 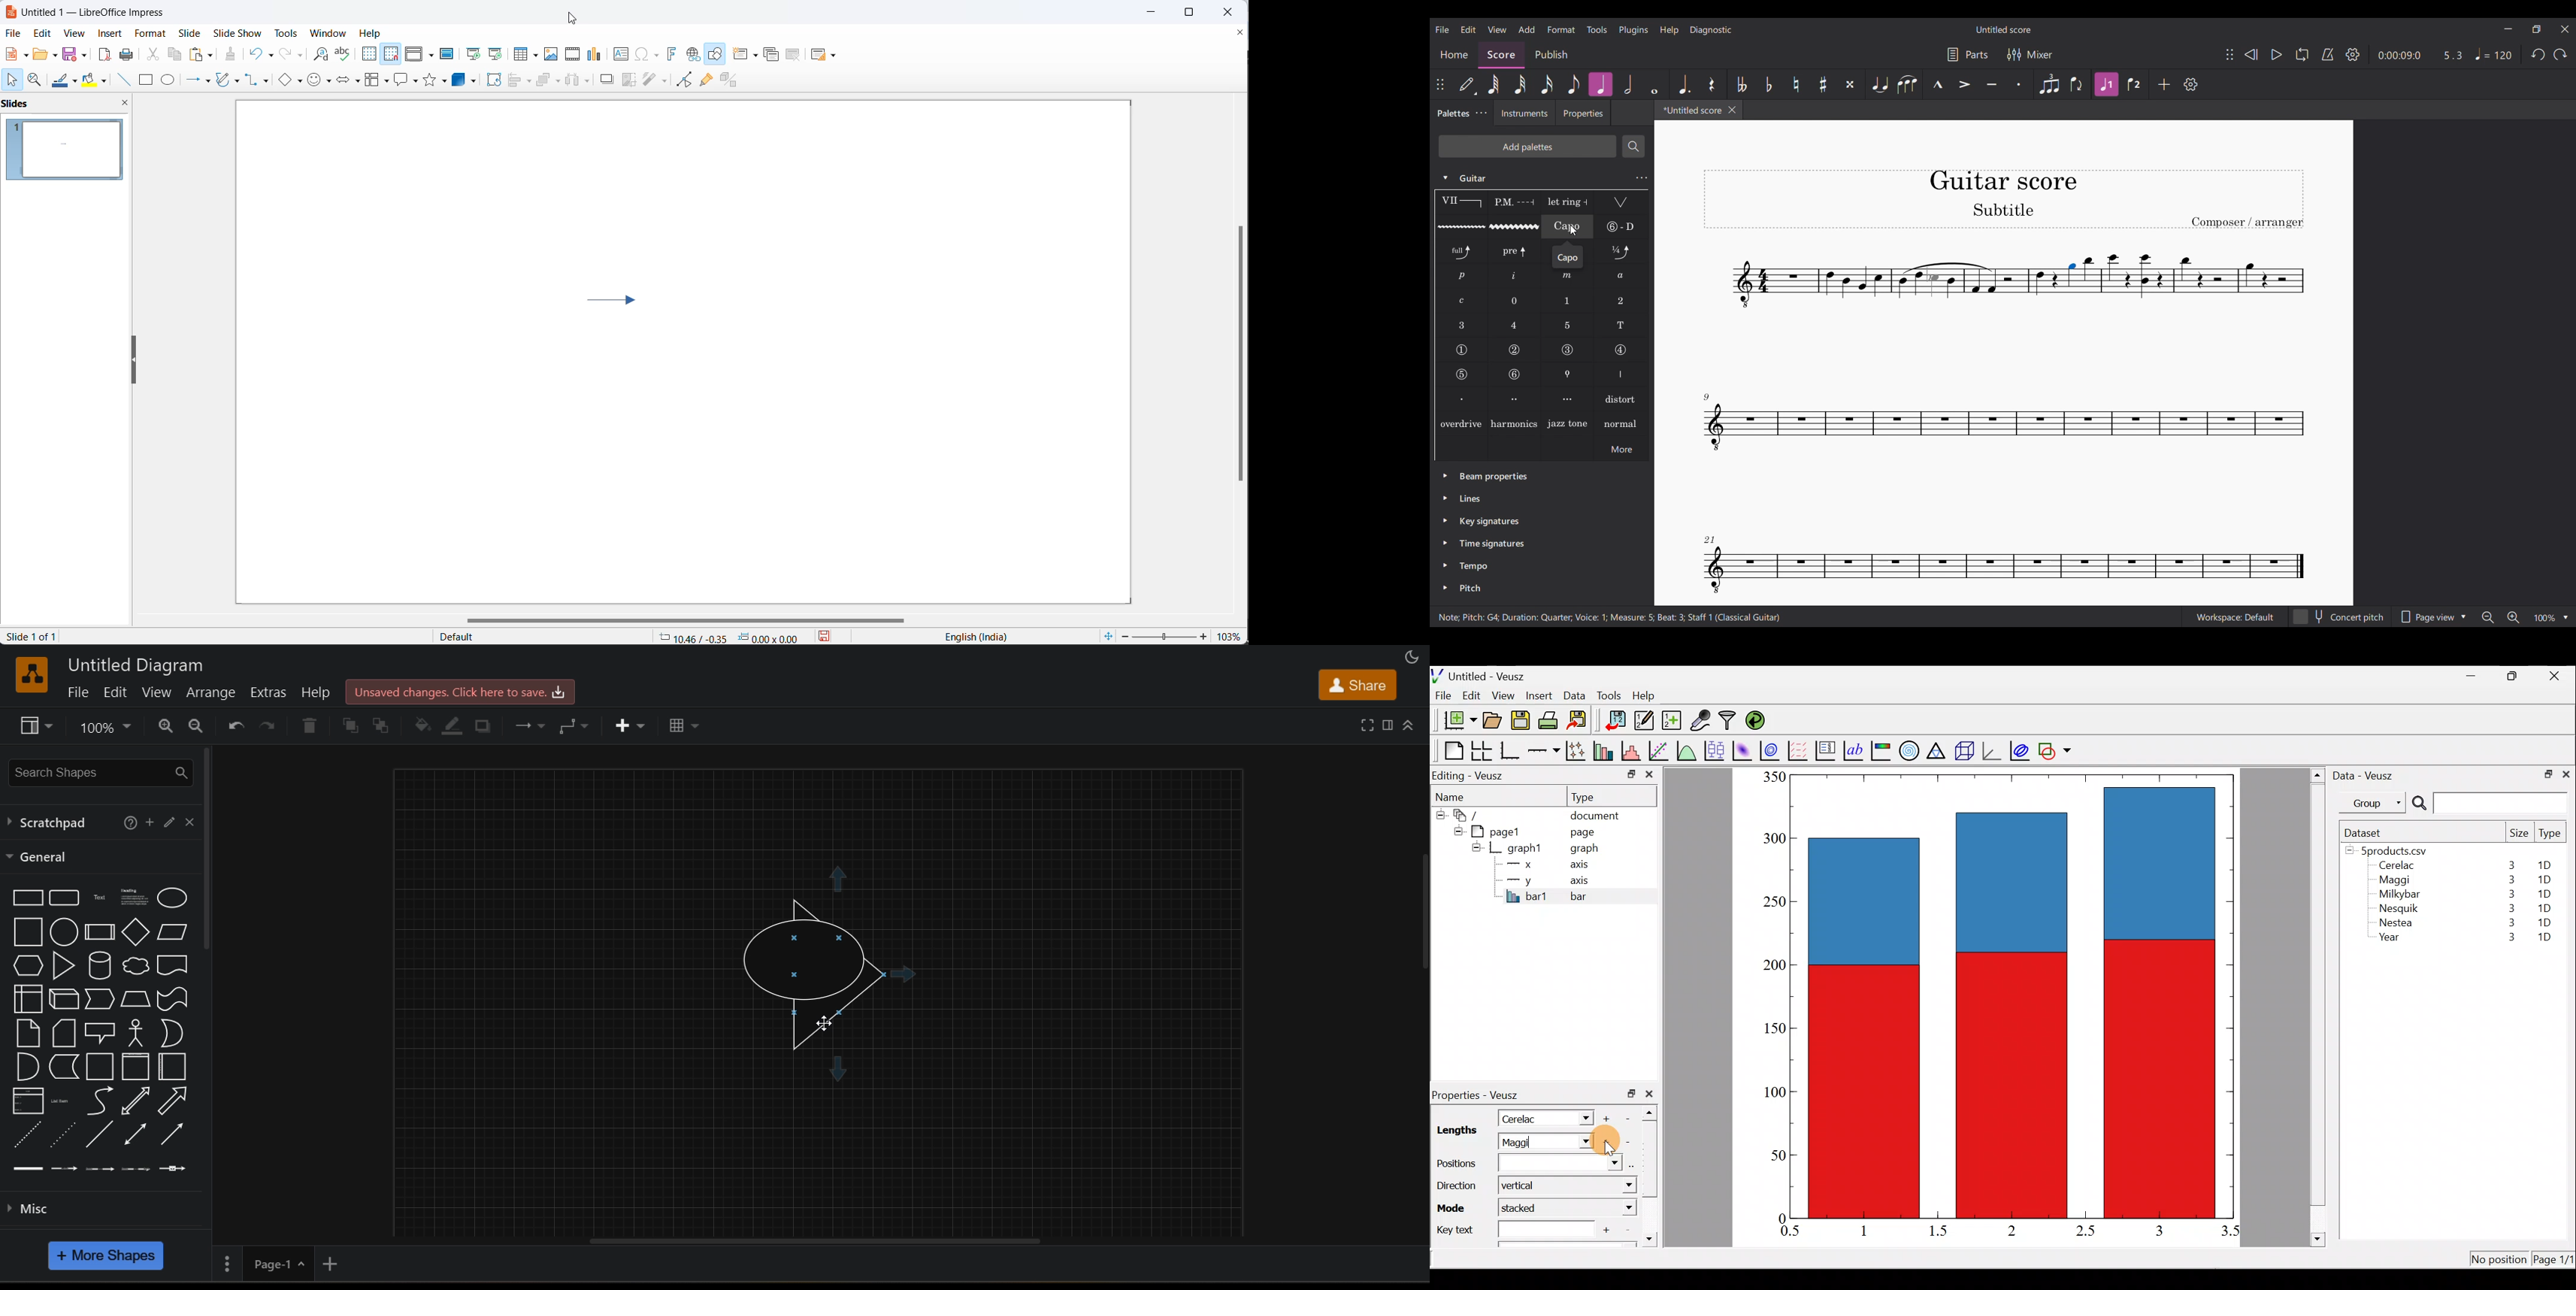 I want to click on line, so click(x=100, y=1134).